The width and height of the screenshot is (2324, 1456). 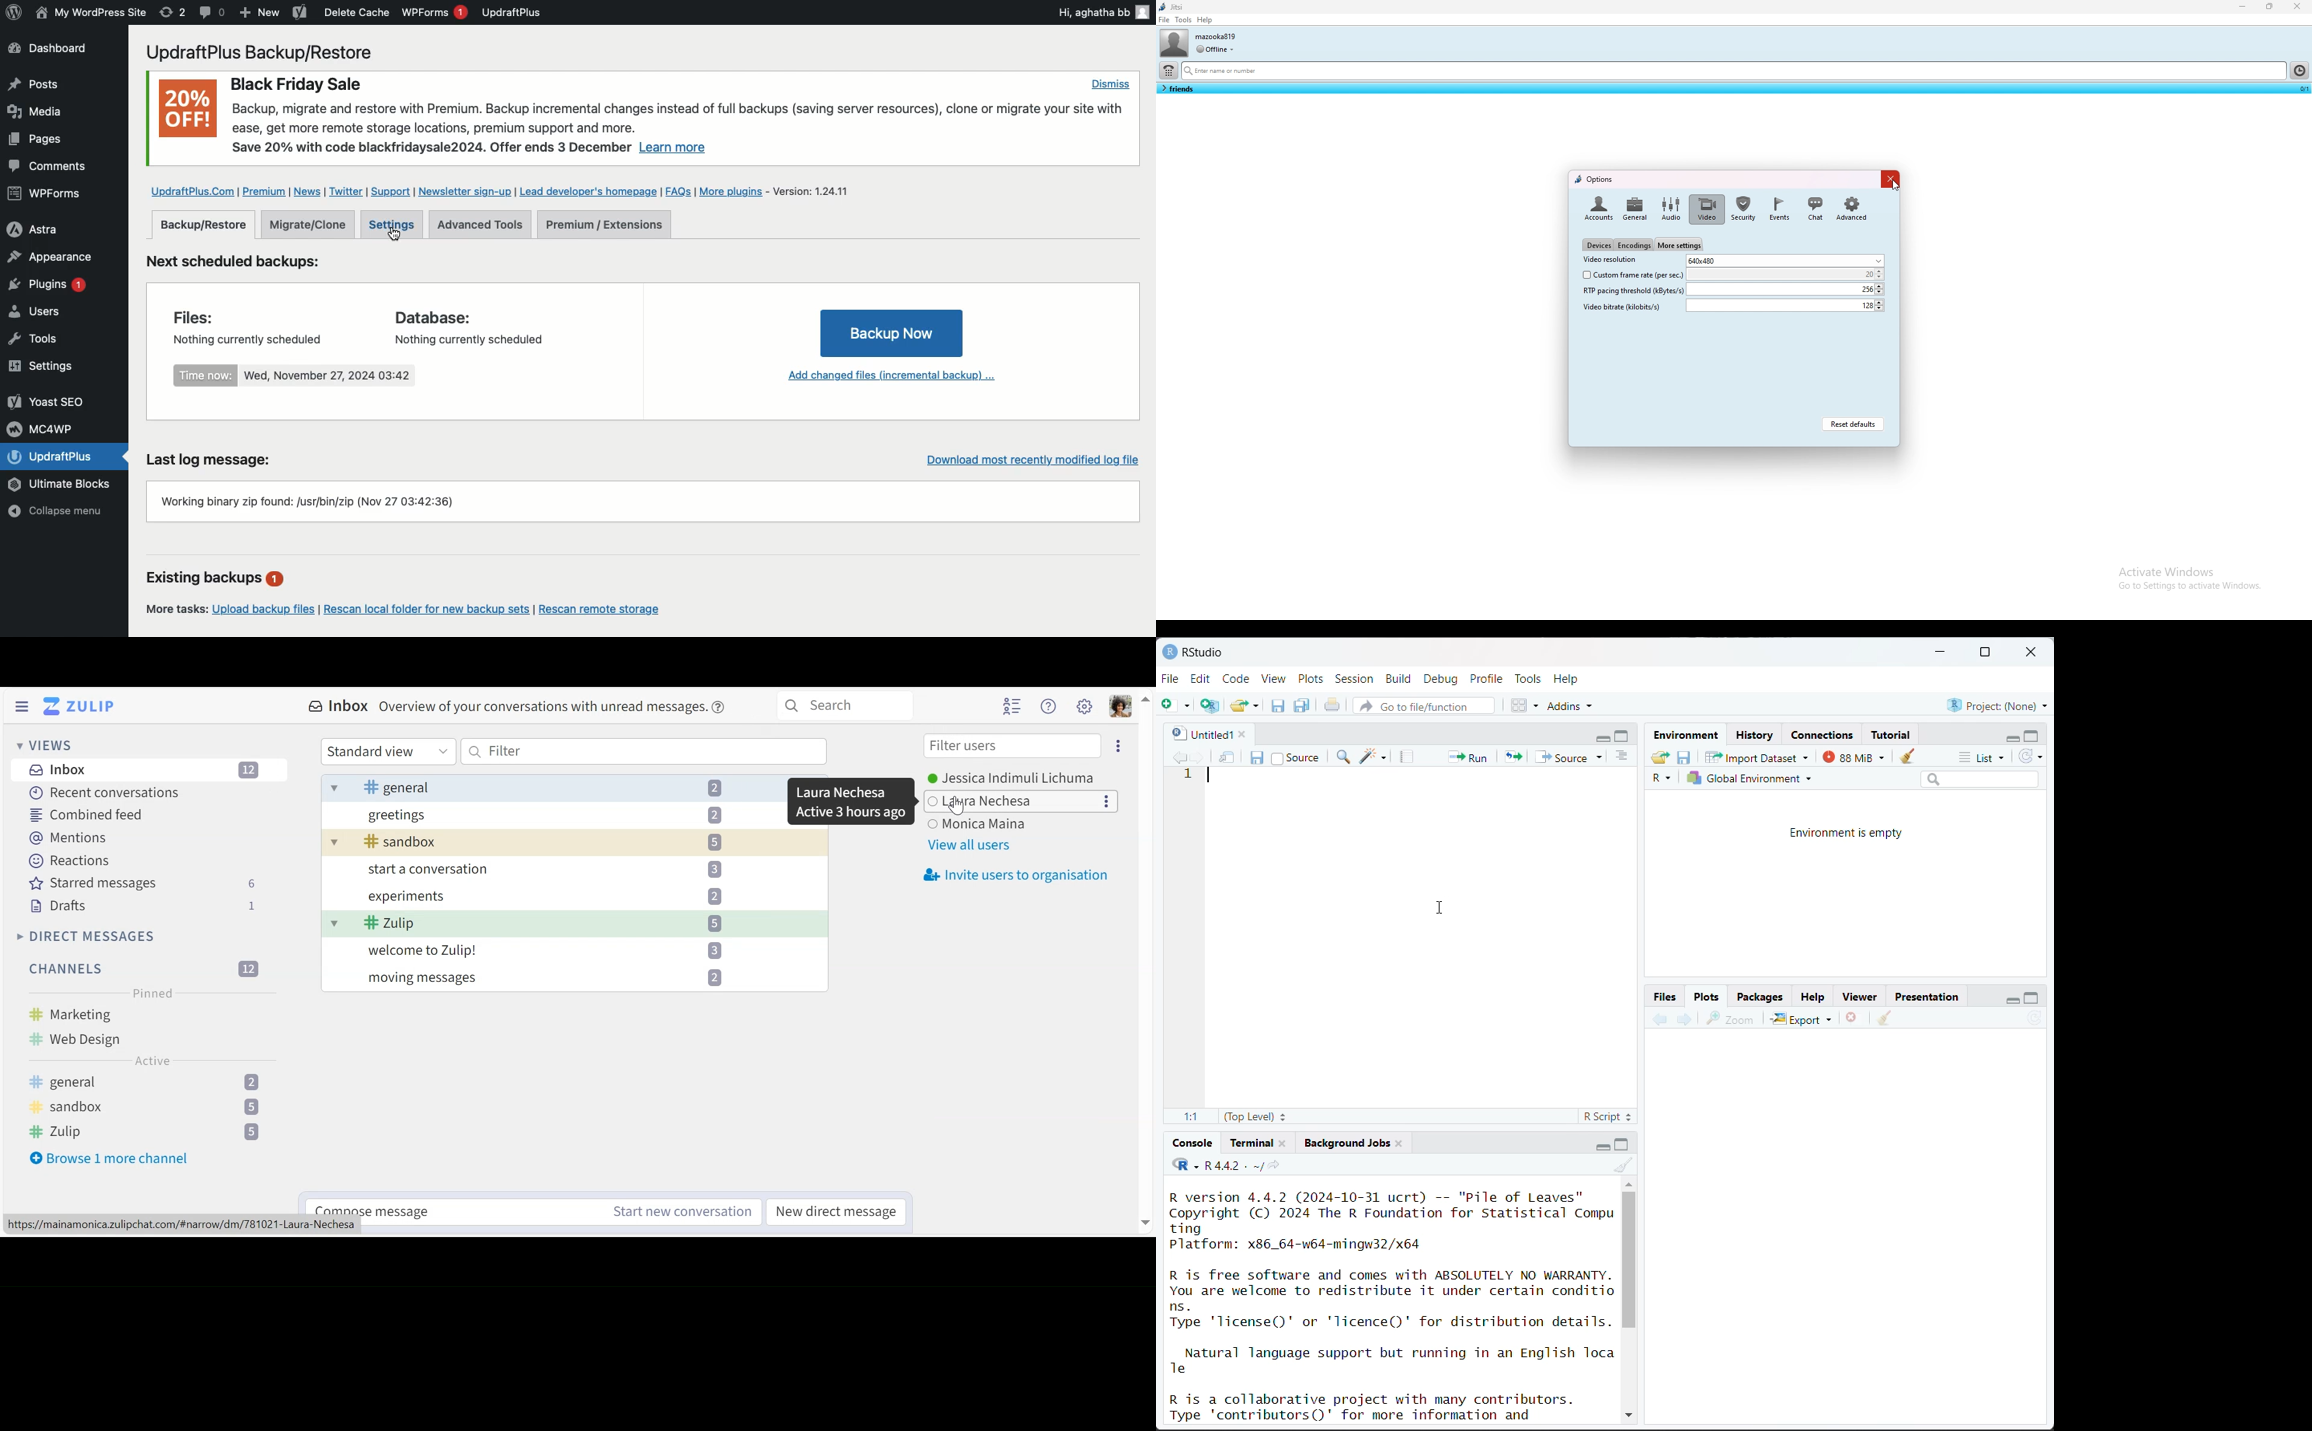 What do you see at coordinates (1440, 679) in the screenshot?
I see `Debug` at bounding box center [1440, 679].